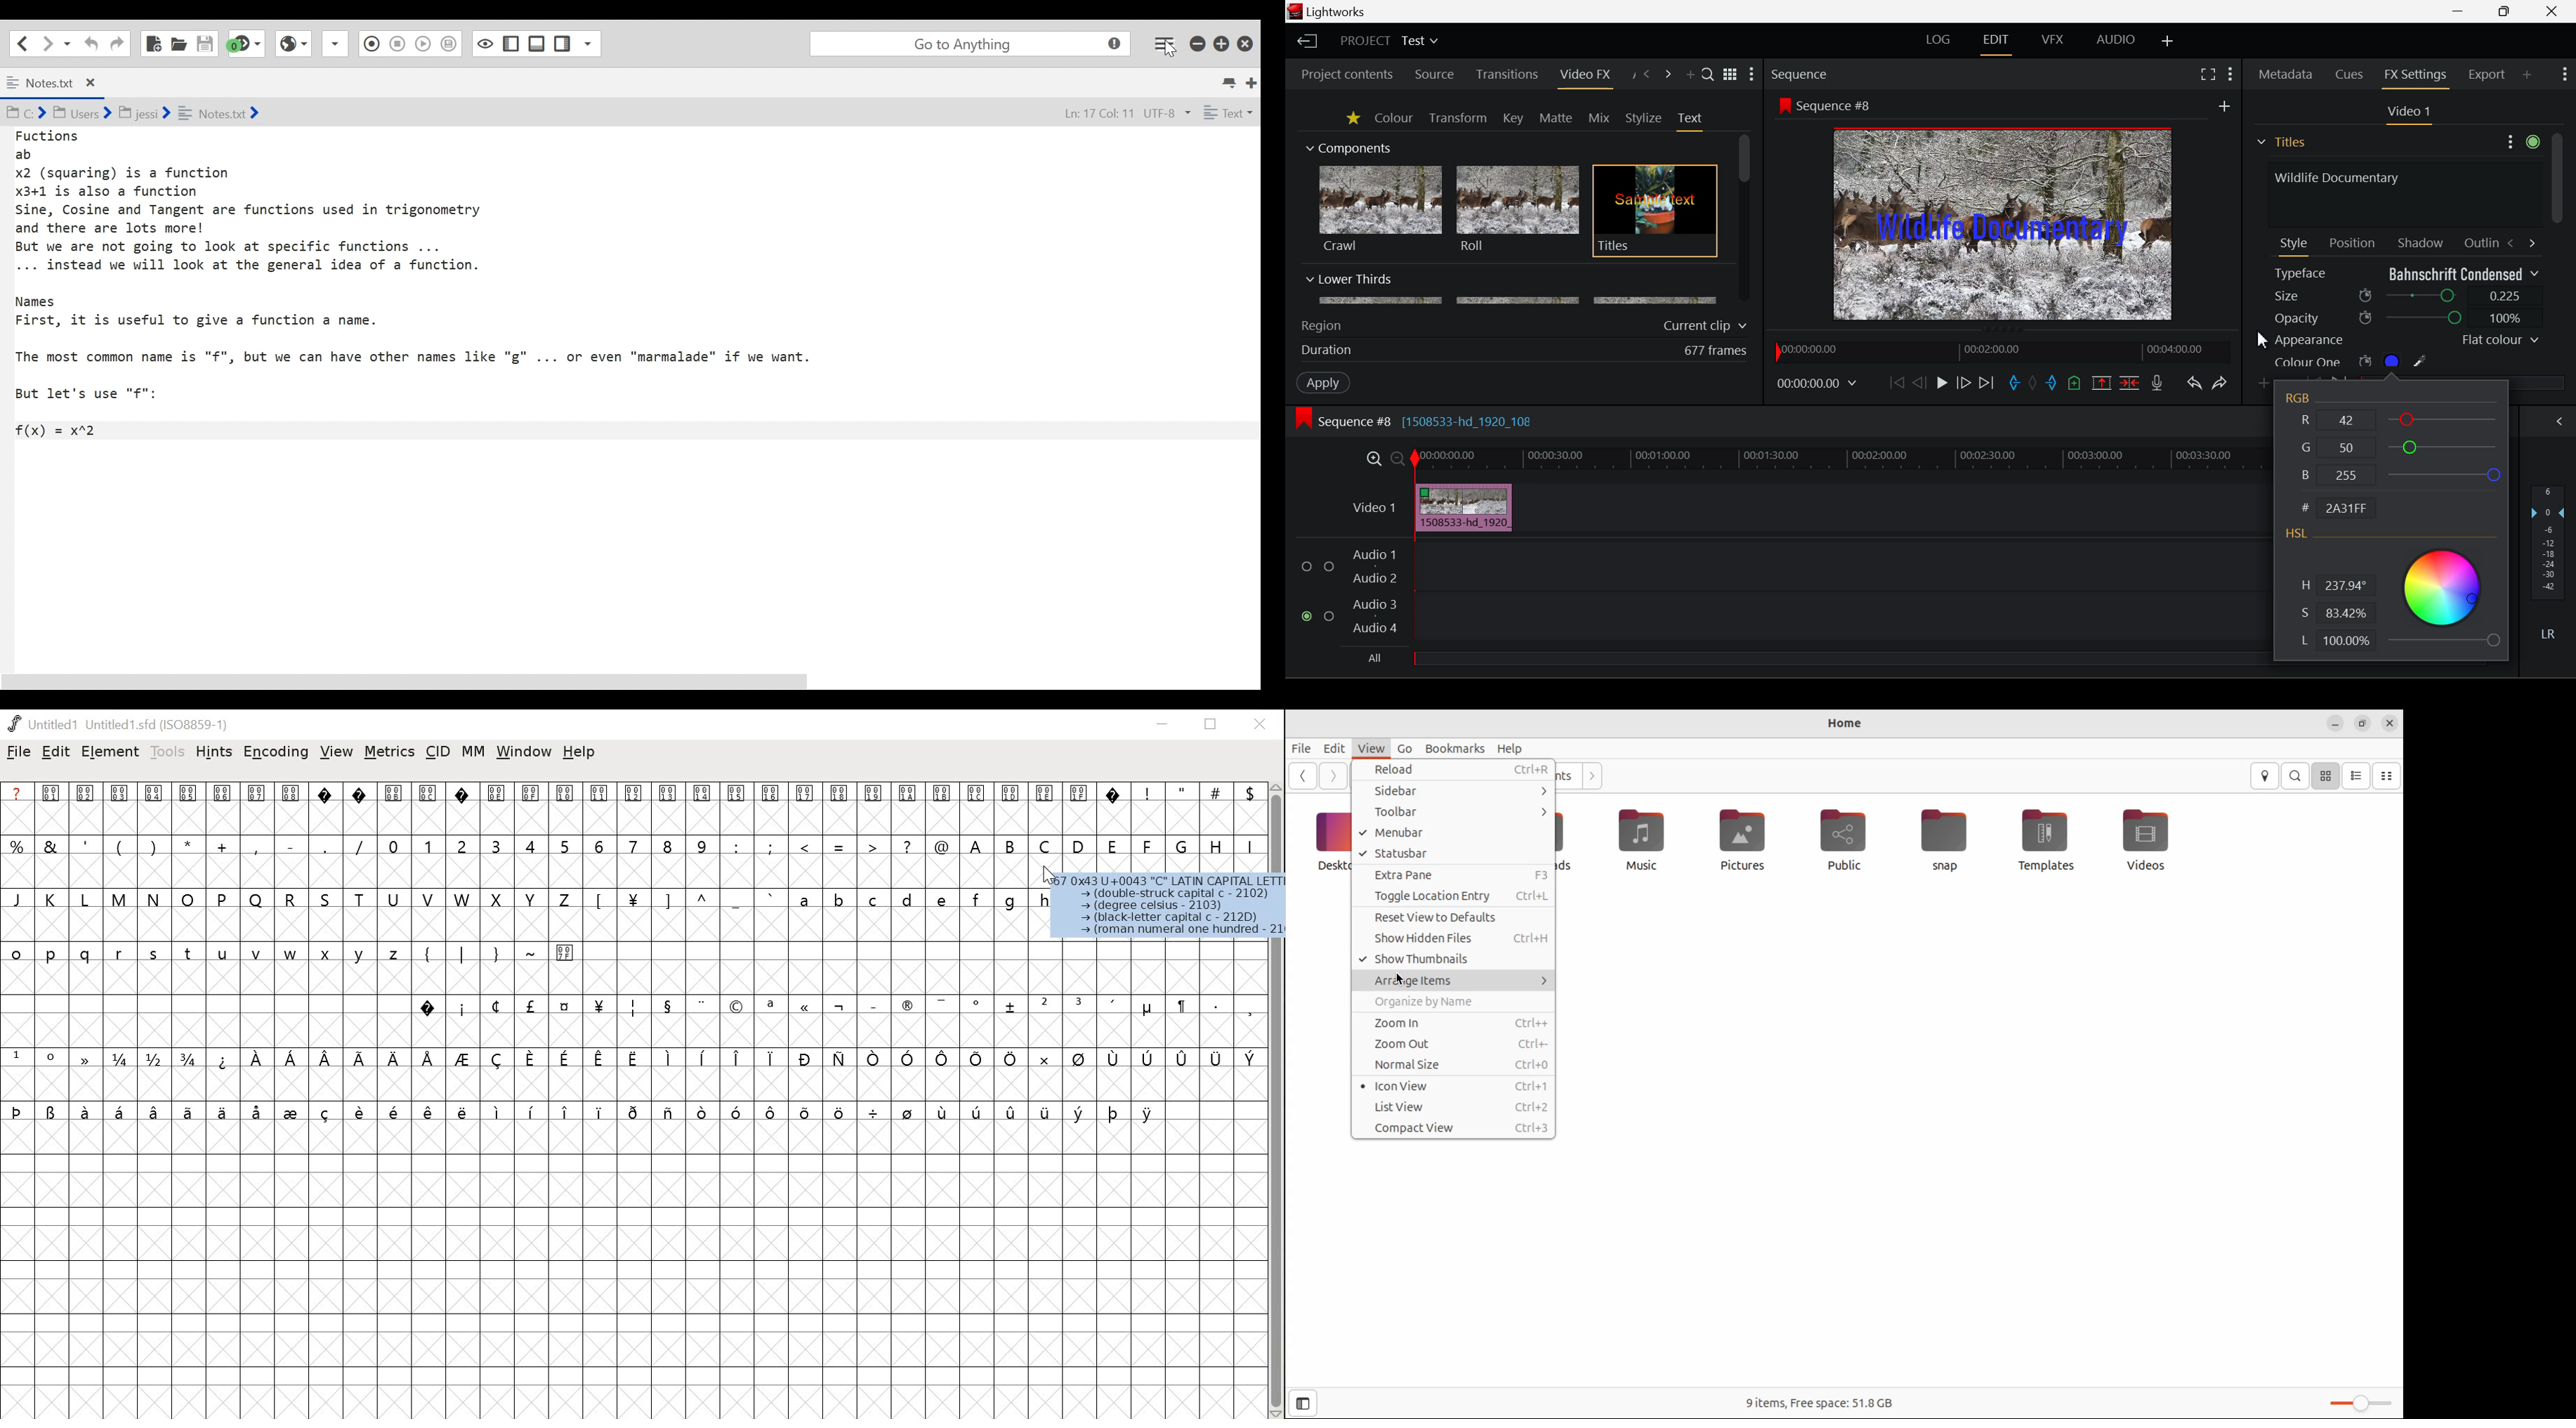  What do you see at coordinates (110, 751) in the screenshot?
I see `element` at bounding box center [110, 751].